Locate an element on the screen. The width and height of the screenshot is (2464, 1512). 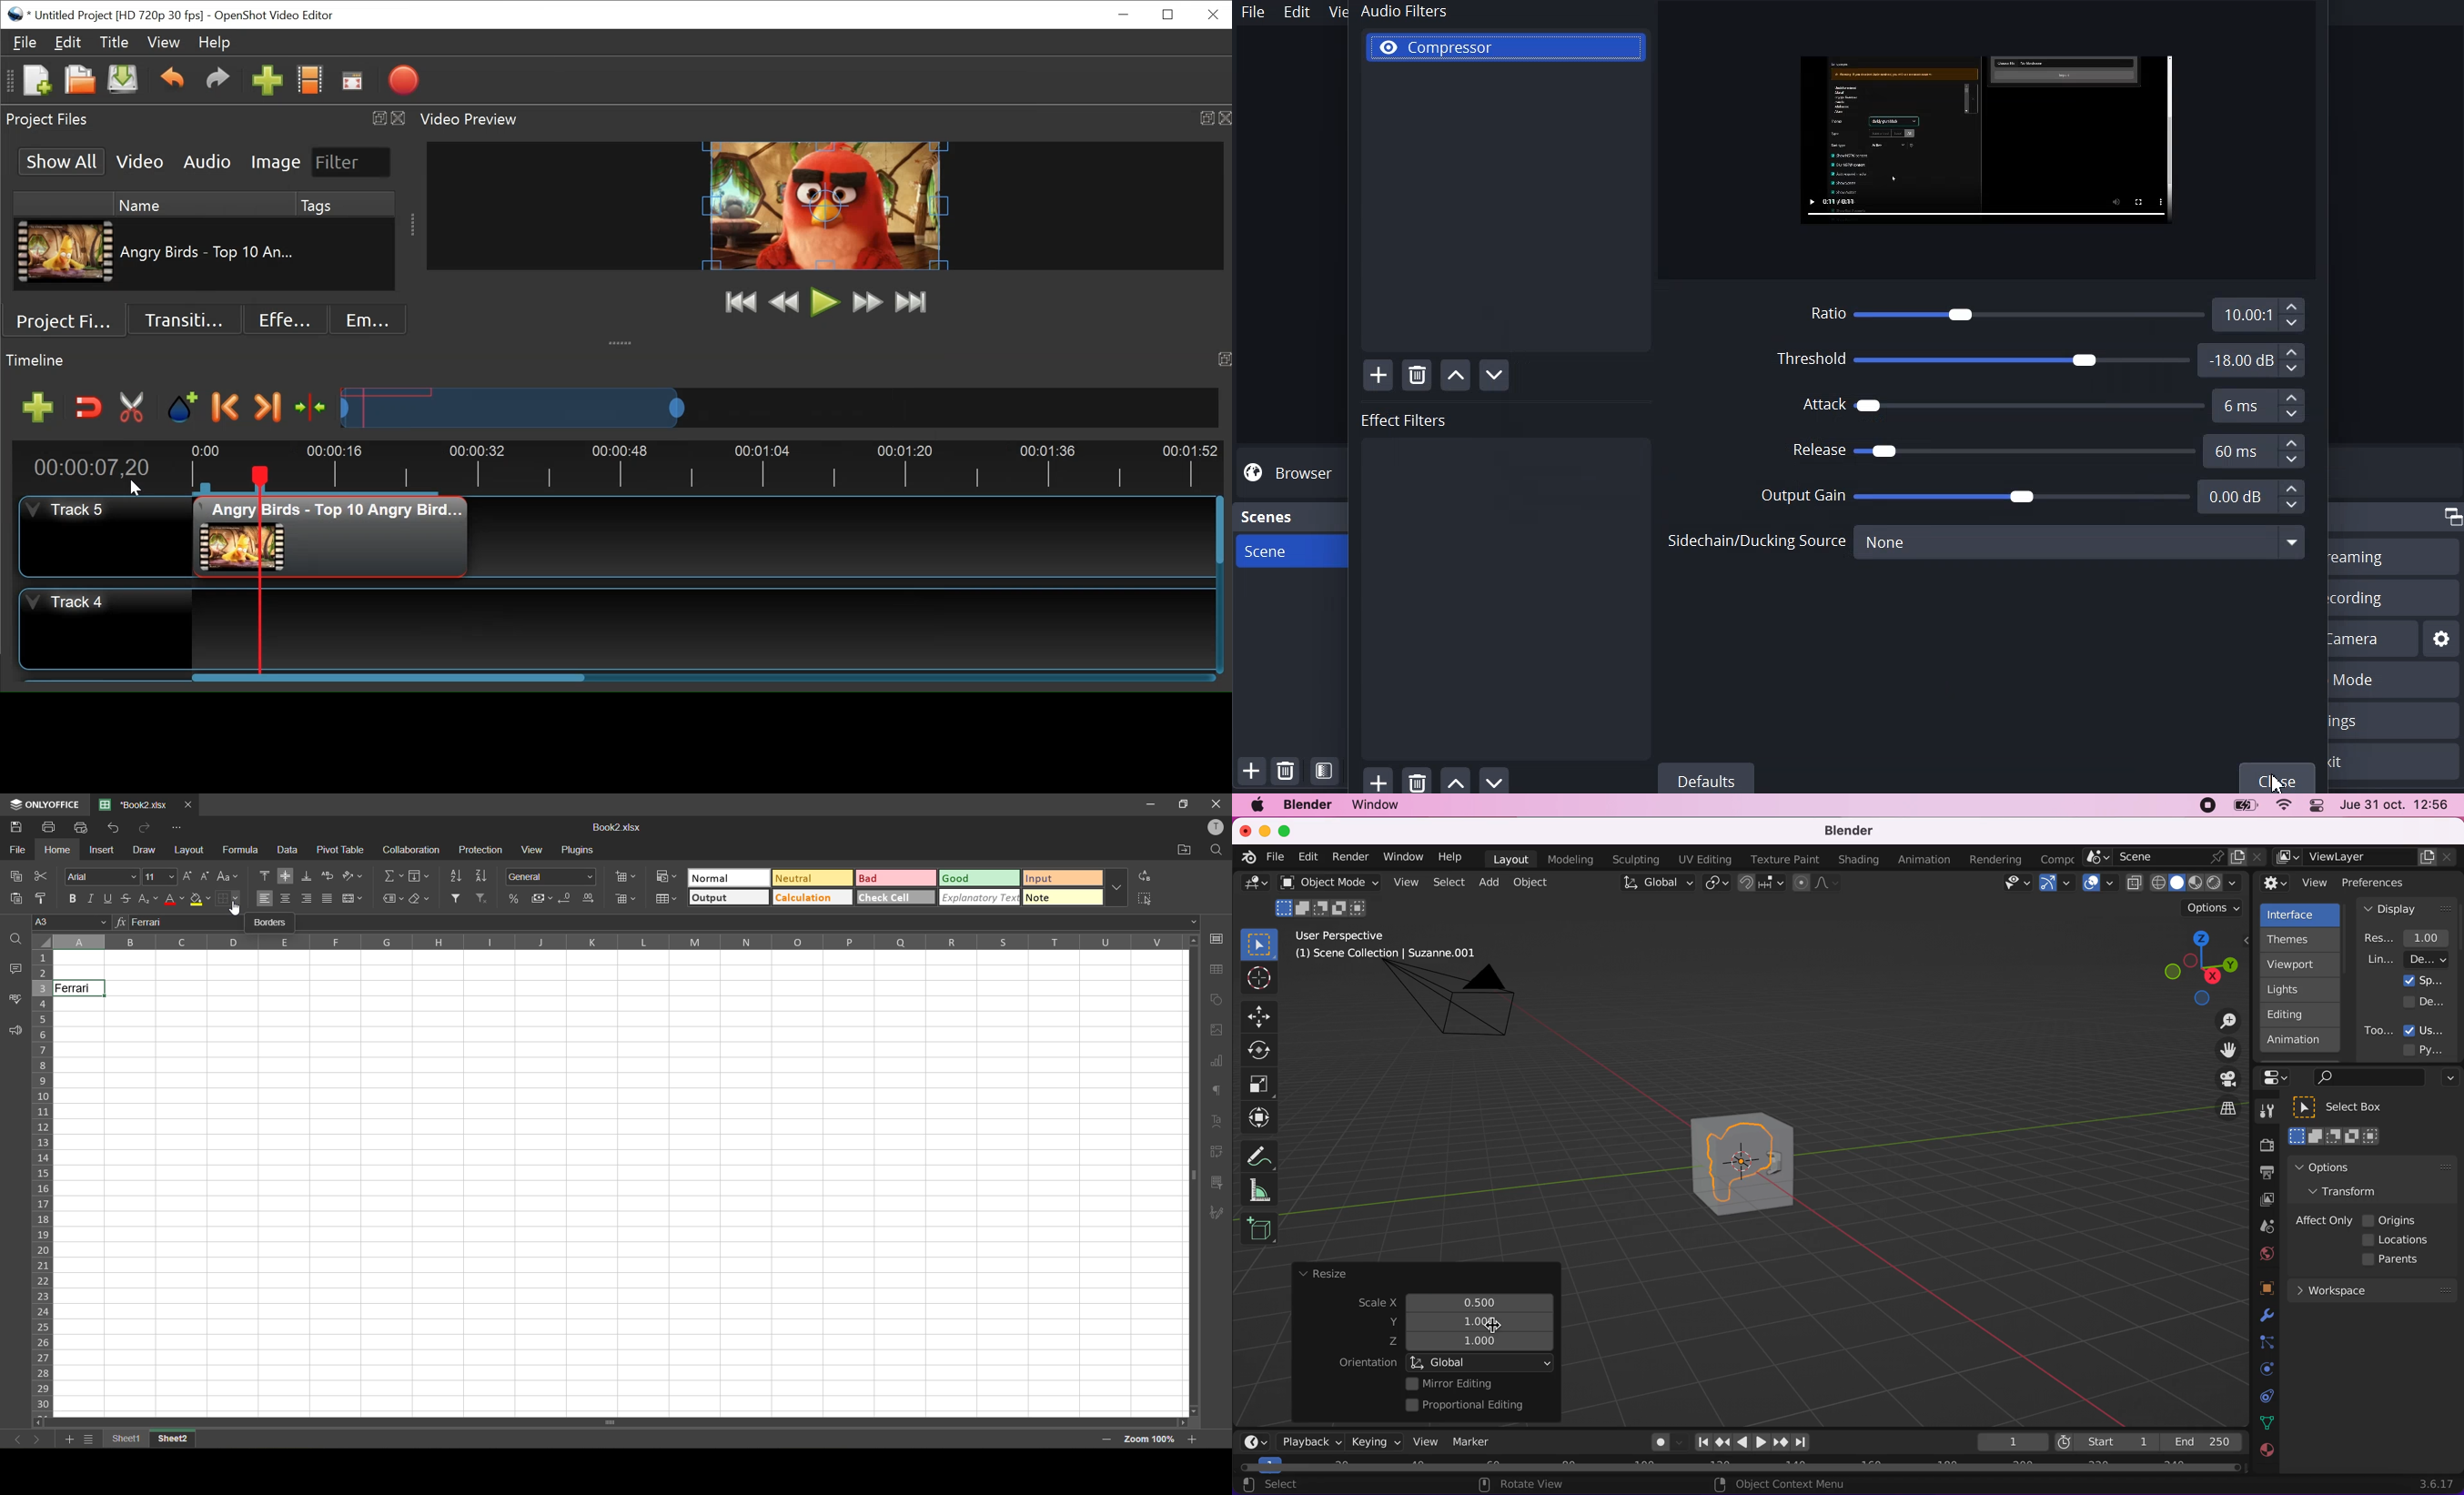
jump to endpoint is located at coordinates (1806, 1443).